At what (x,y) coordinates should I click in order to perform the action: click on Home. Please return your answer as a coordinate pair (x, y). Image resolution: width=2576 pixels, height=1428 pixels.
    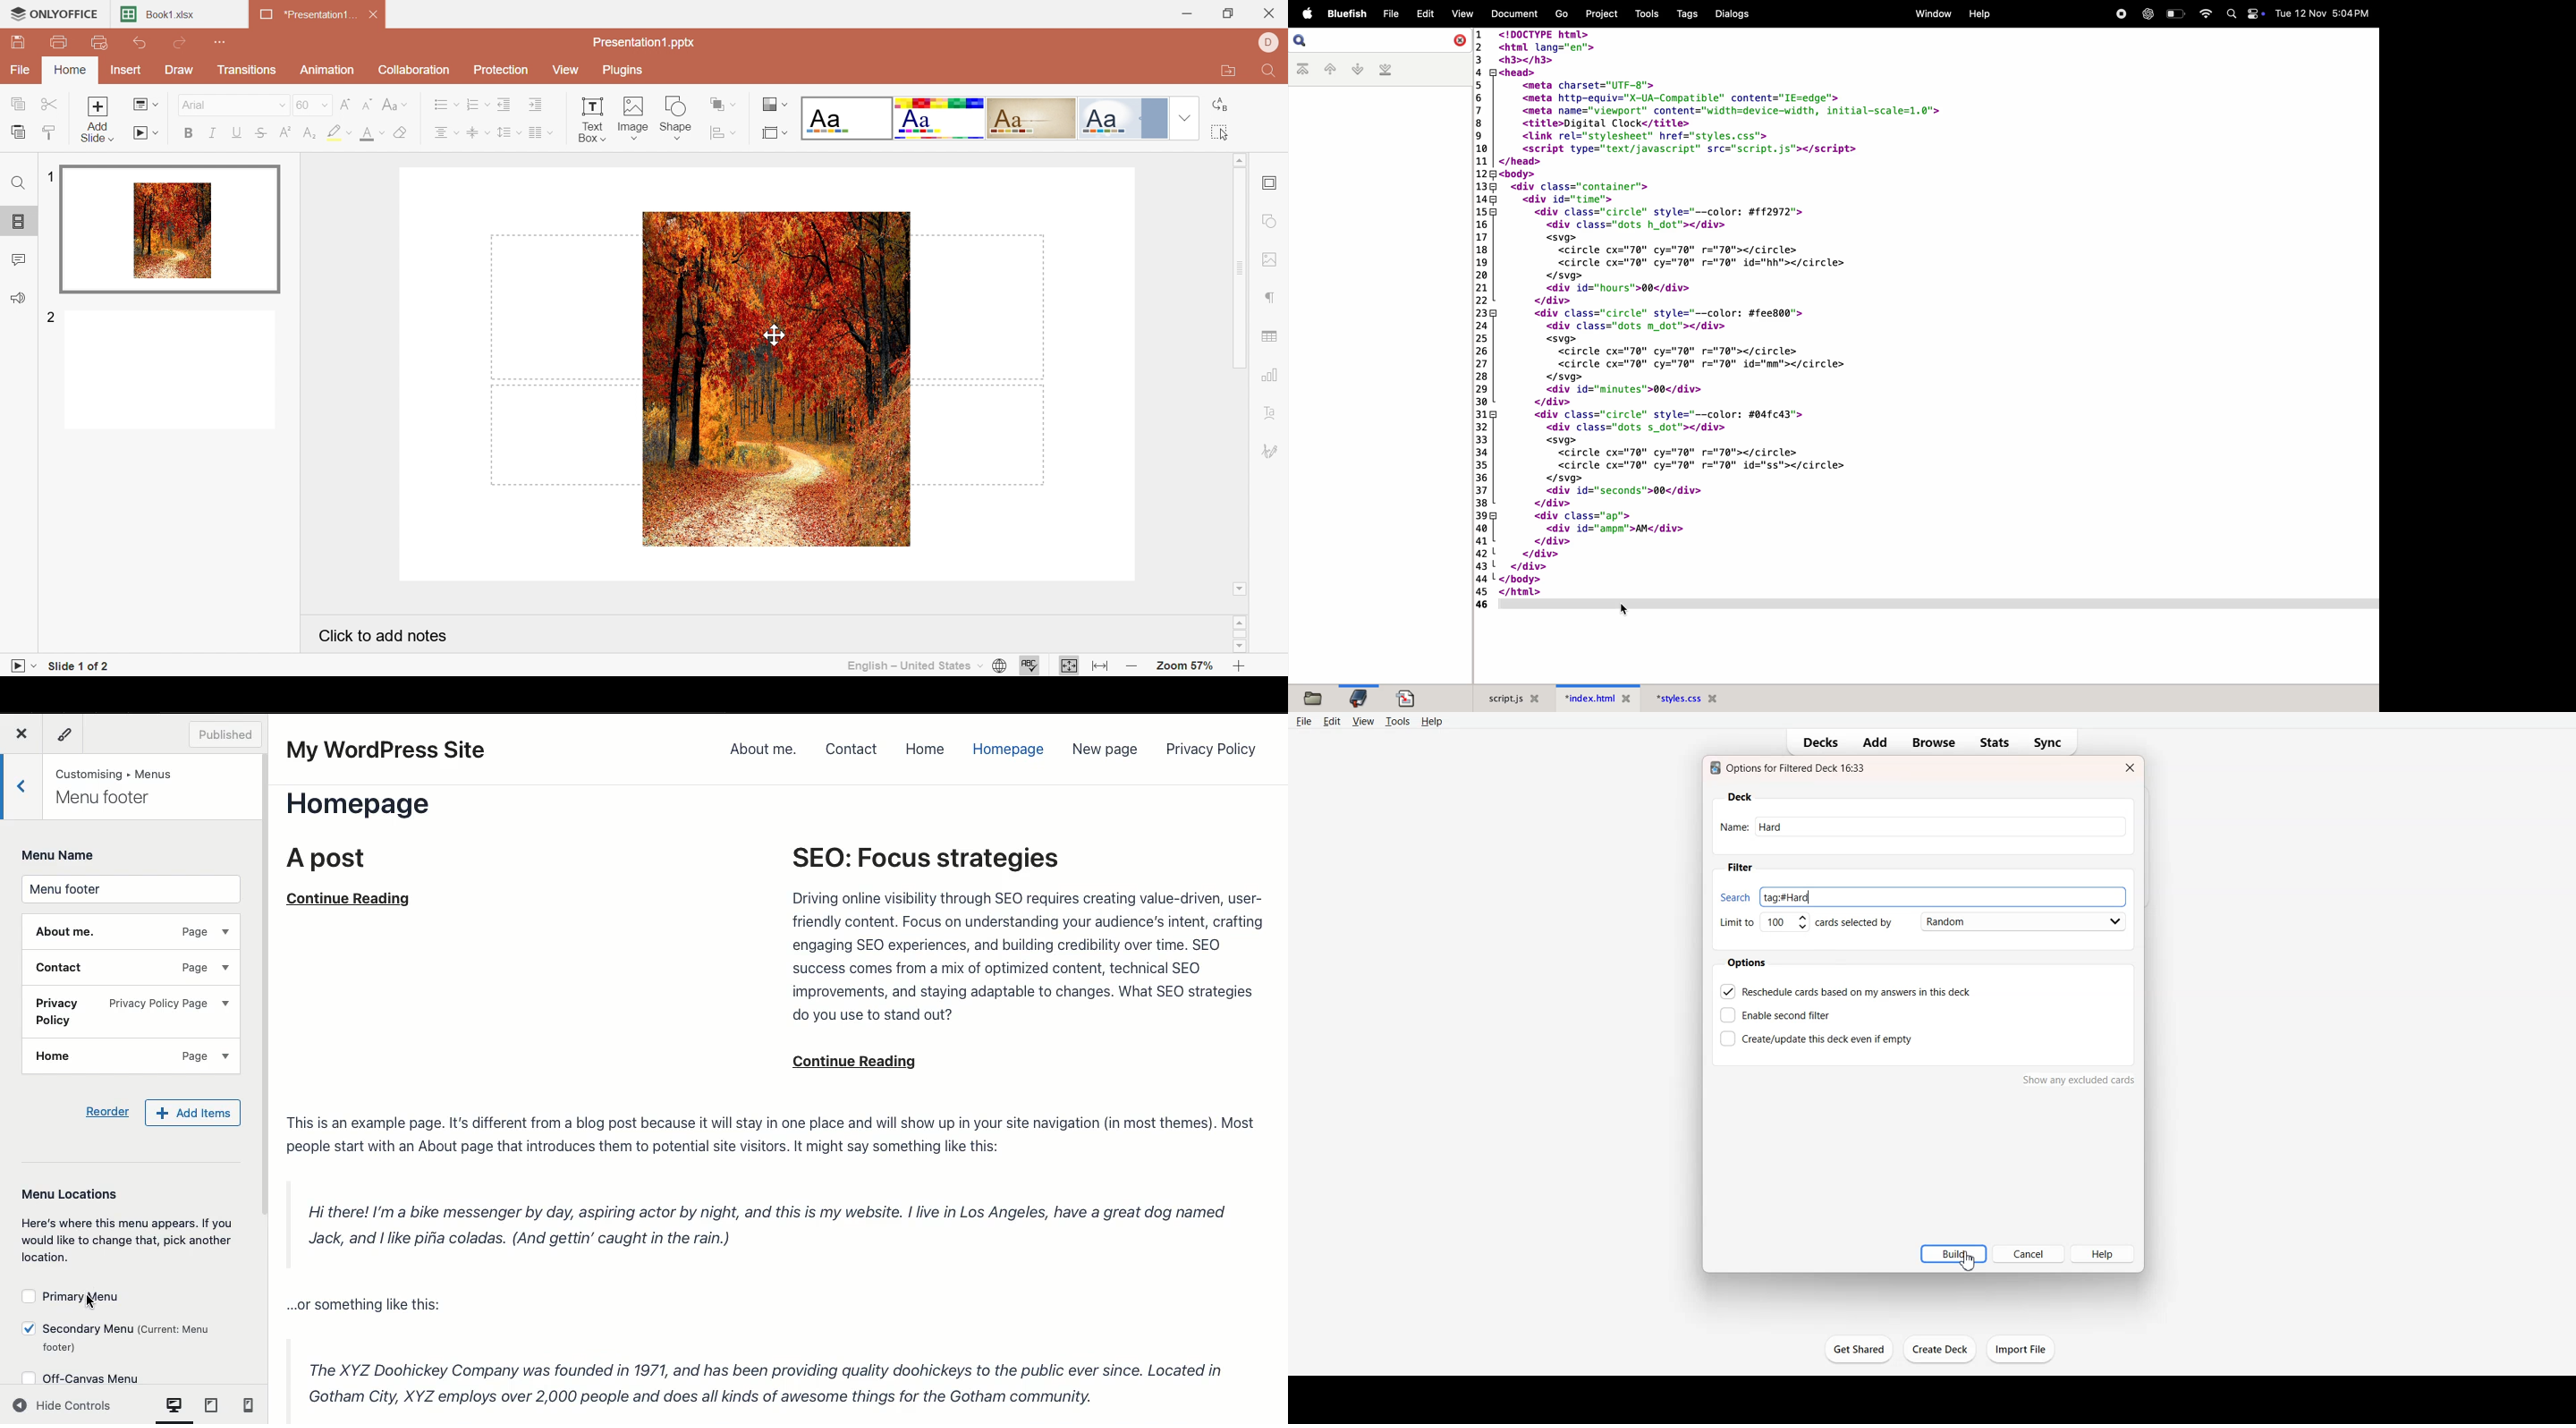
    Looking at the image, I should click on (71, 71).